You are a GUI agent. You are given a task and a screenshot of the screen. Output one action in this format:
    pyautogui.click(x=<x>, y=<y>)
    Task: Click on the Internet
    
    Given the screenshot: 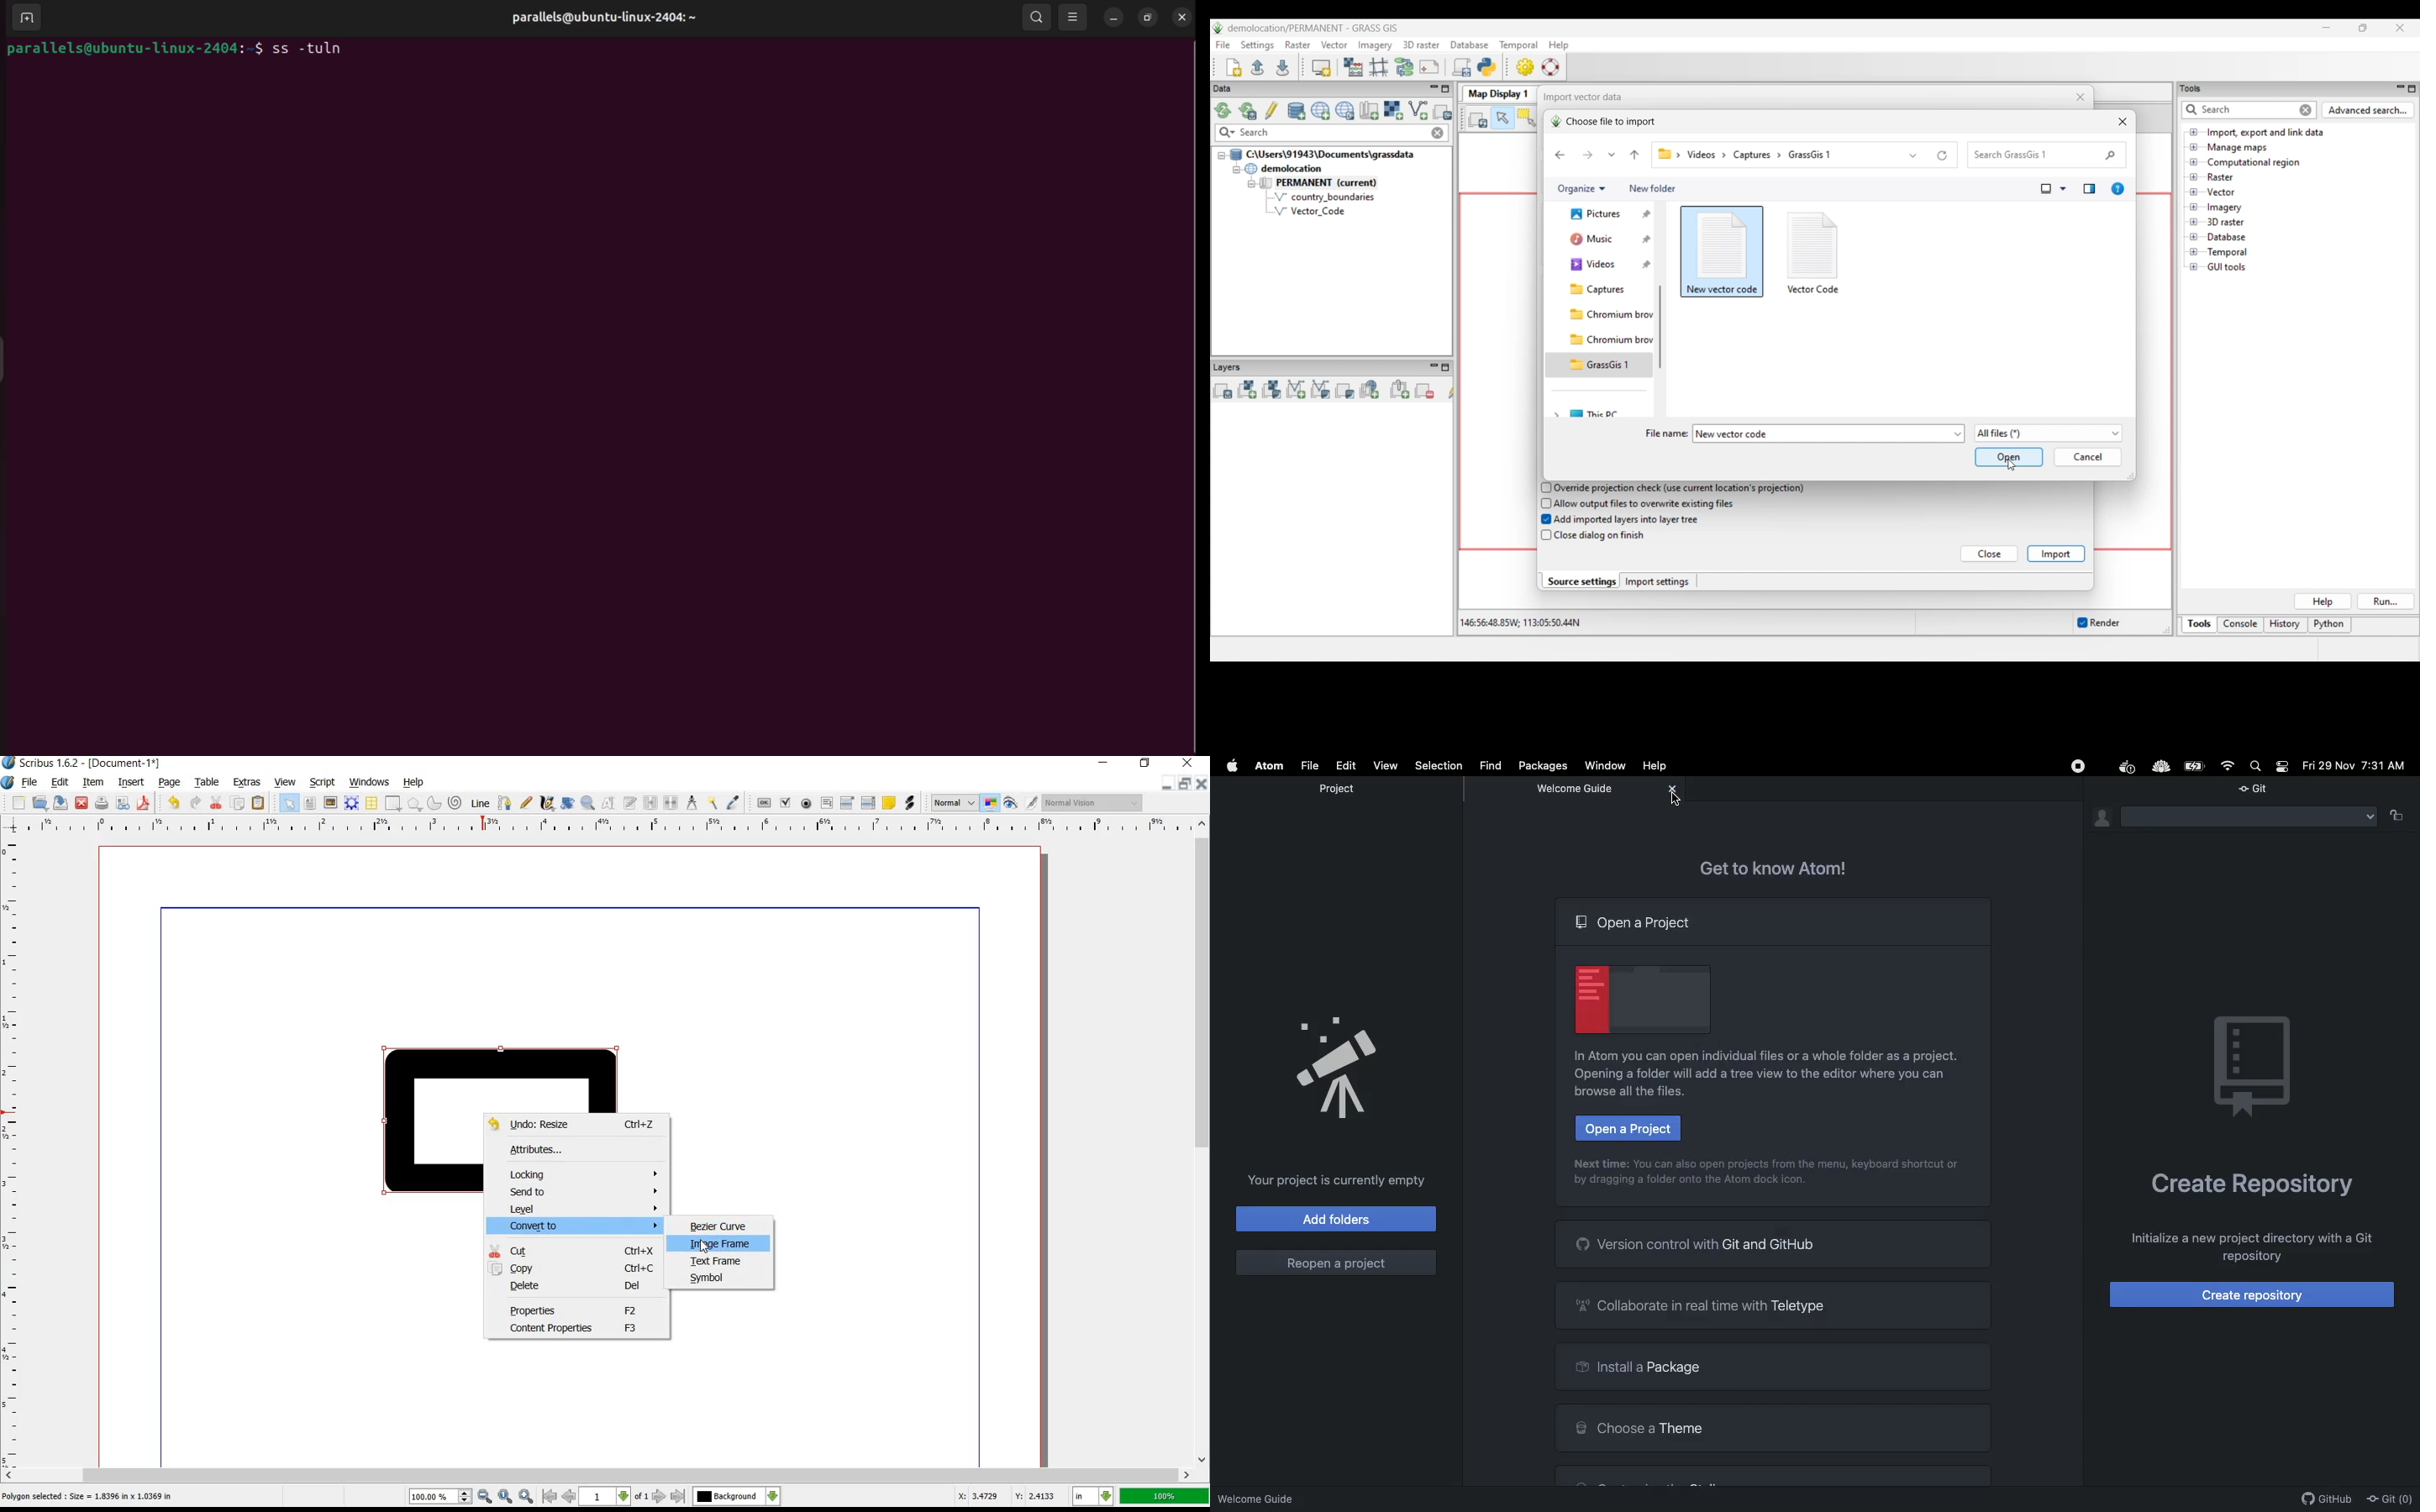 What is the action you would take?
    pyautogui.click(x=2228, y=765)
    